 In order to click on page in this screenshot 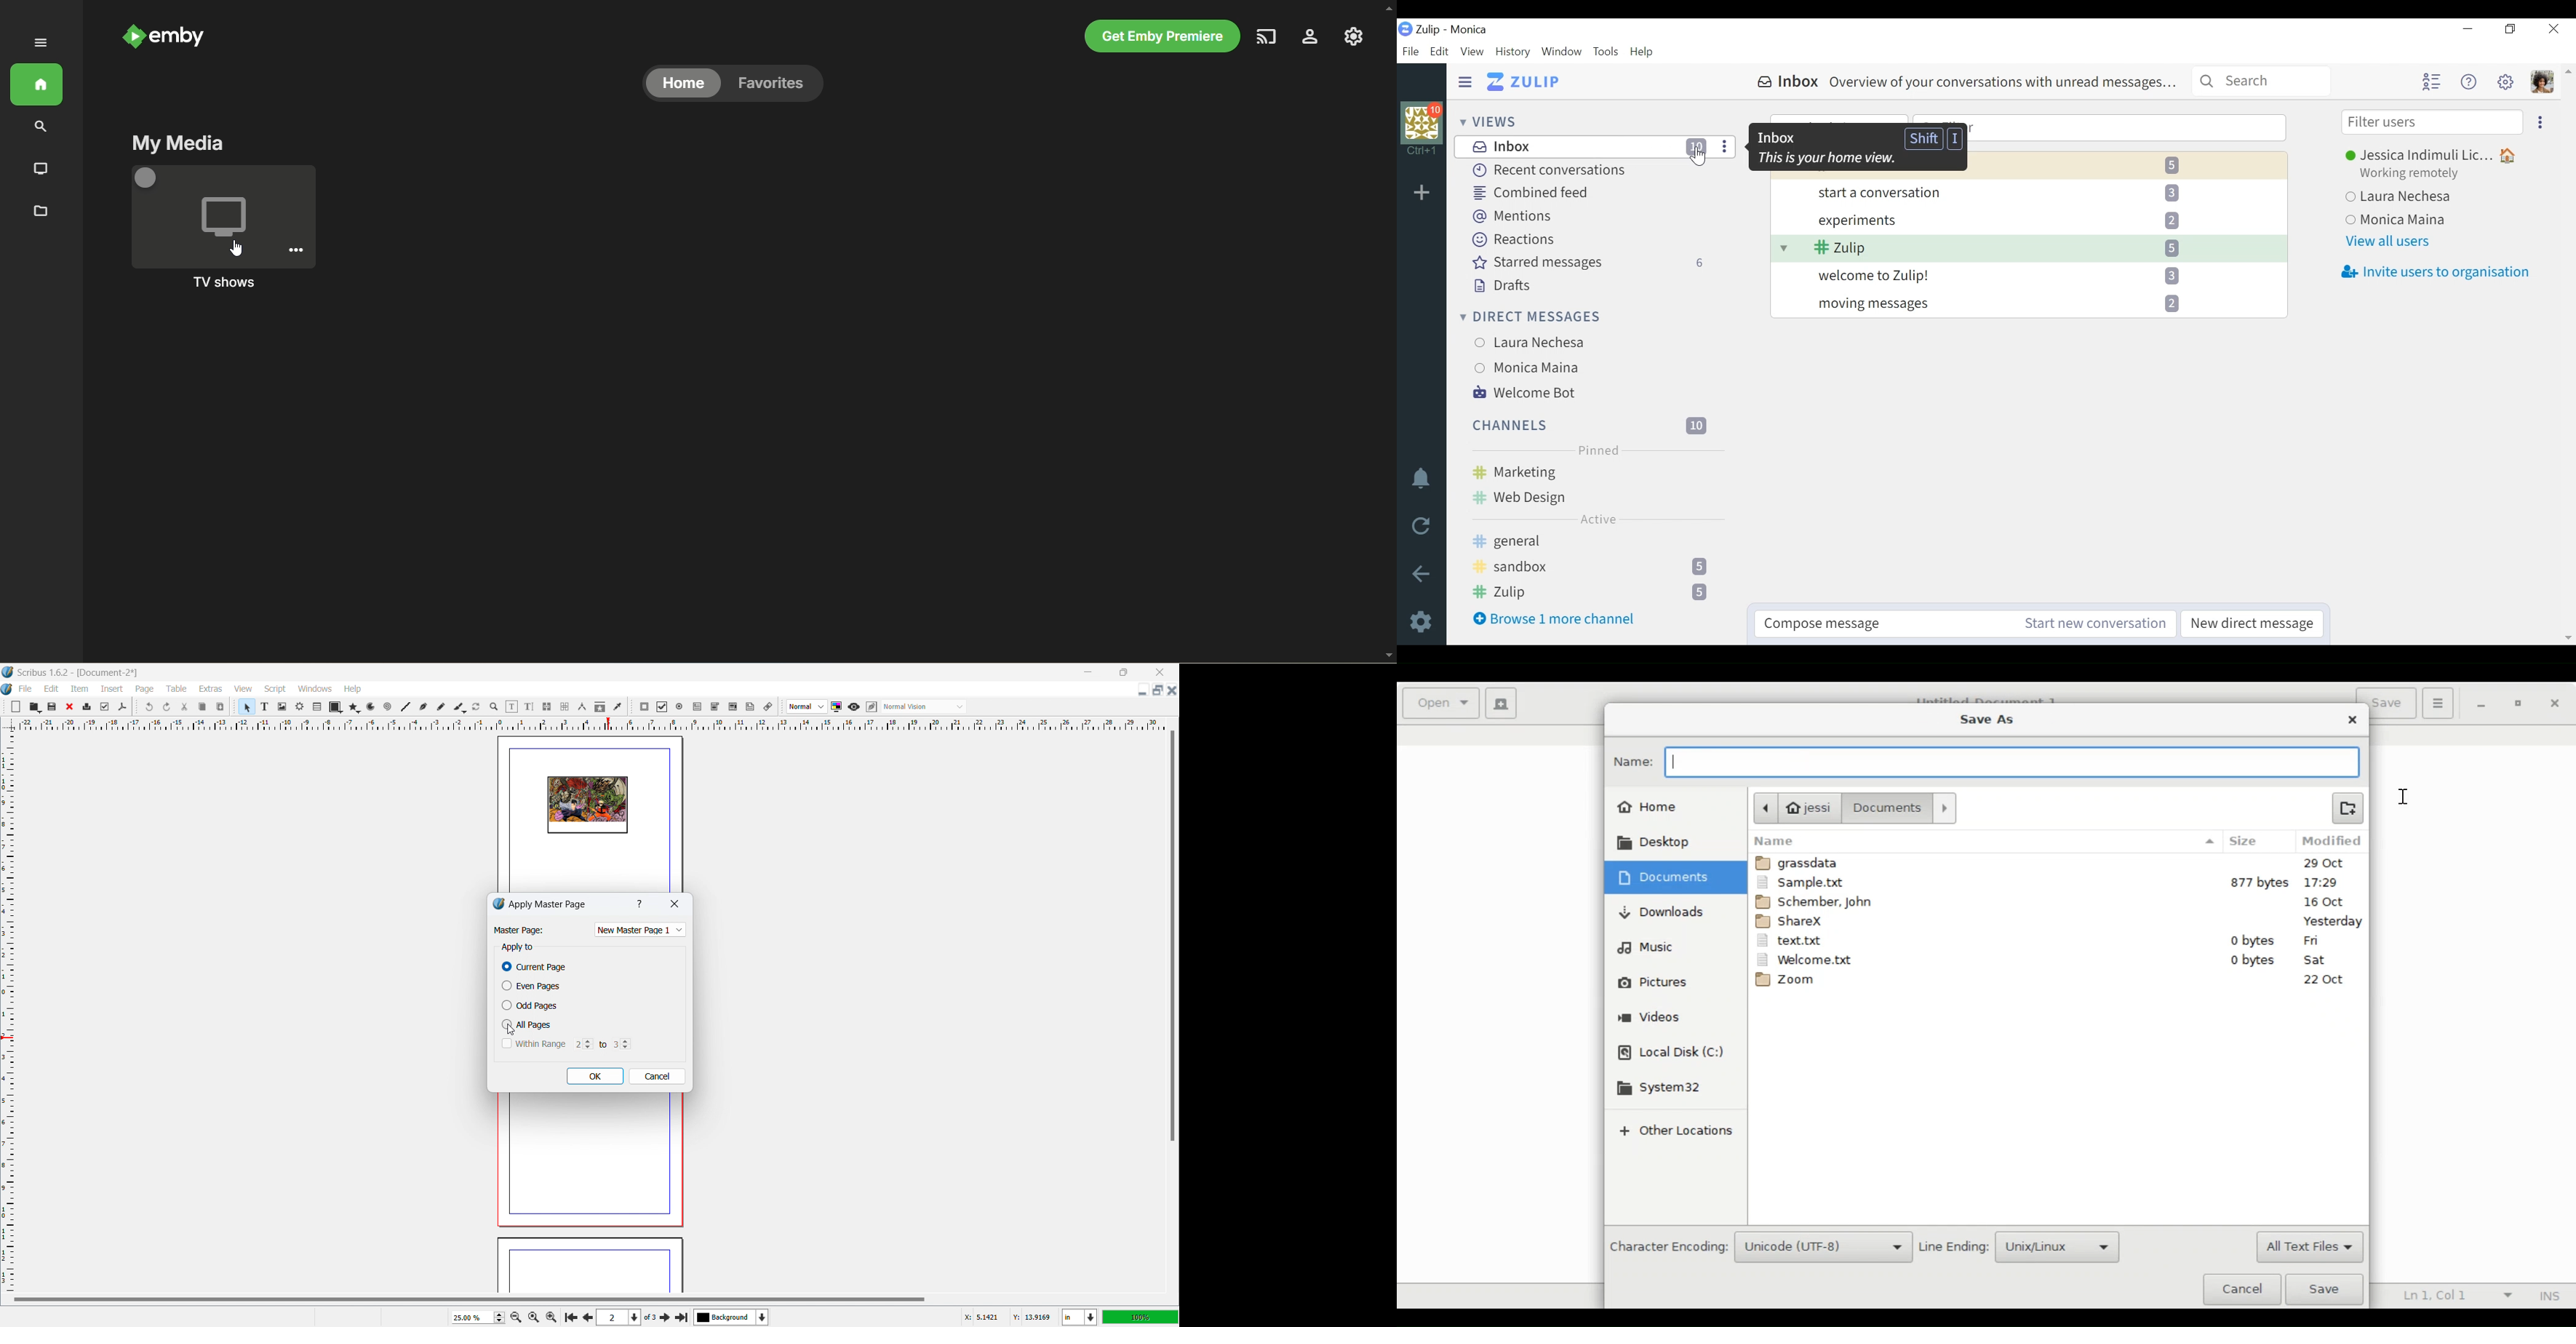, I will do `click(146, 689)`.